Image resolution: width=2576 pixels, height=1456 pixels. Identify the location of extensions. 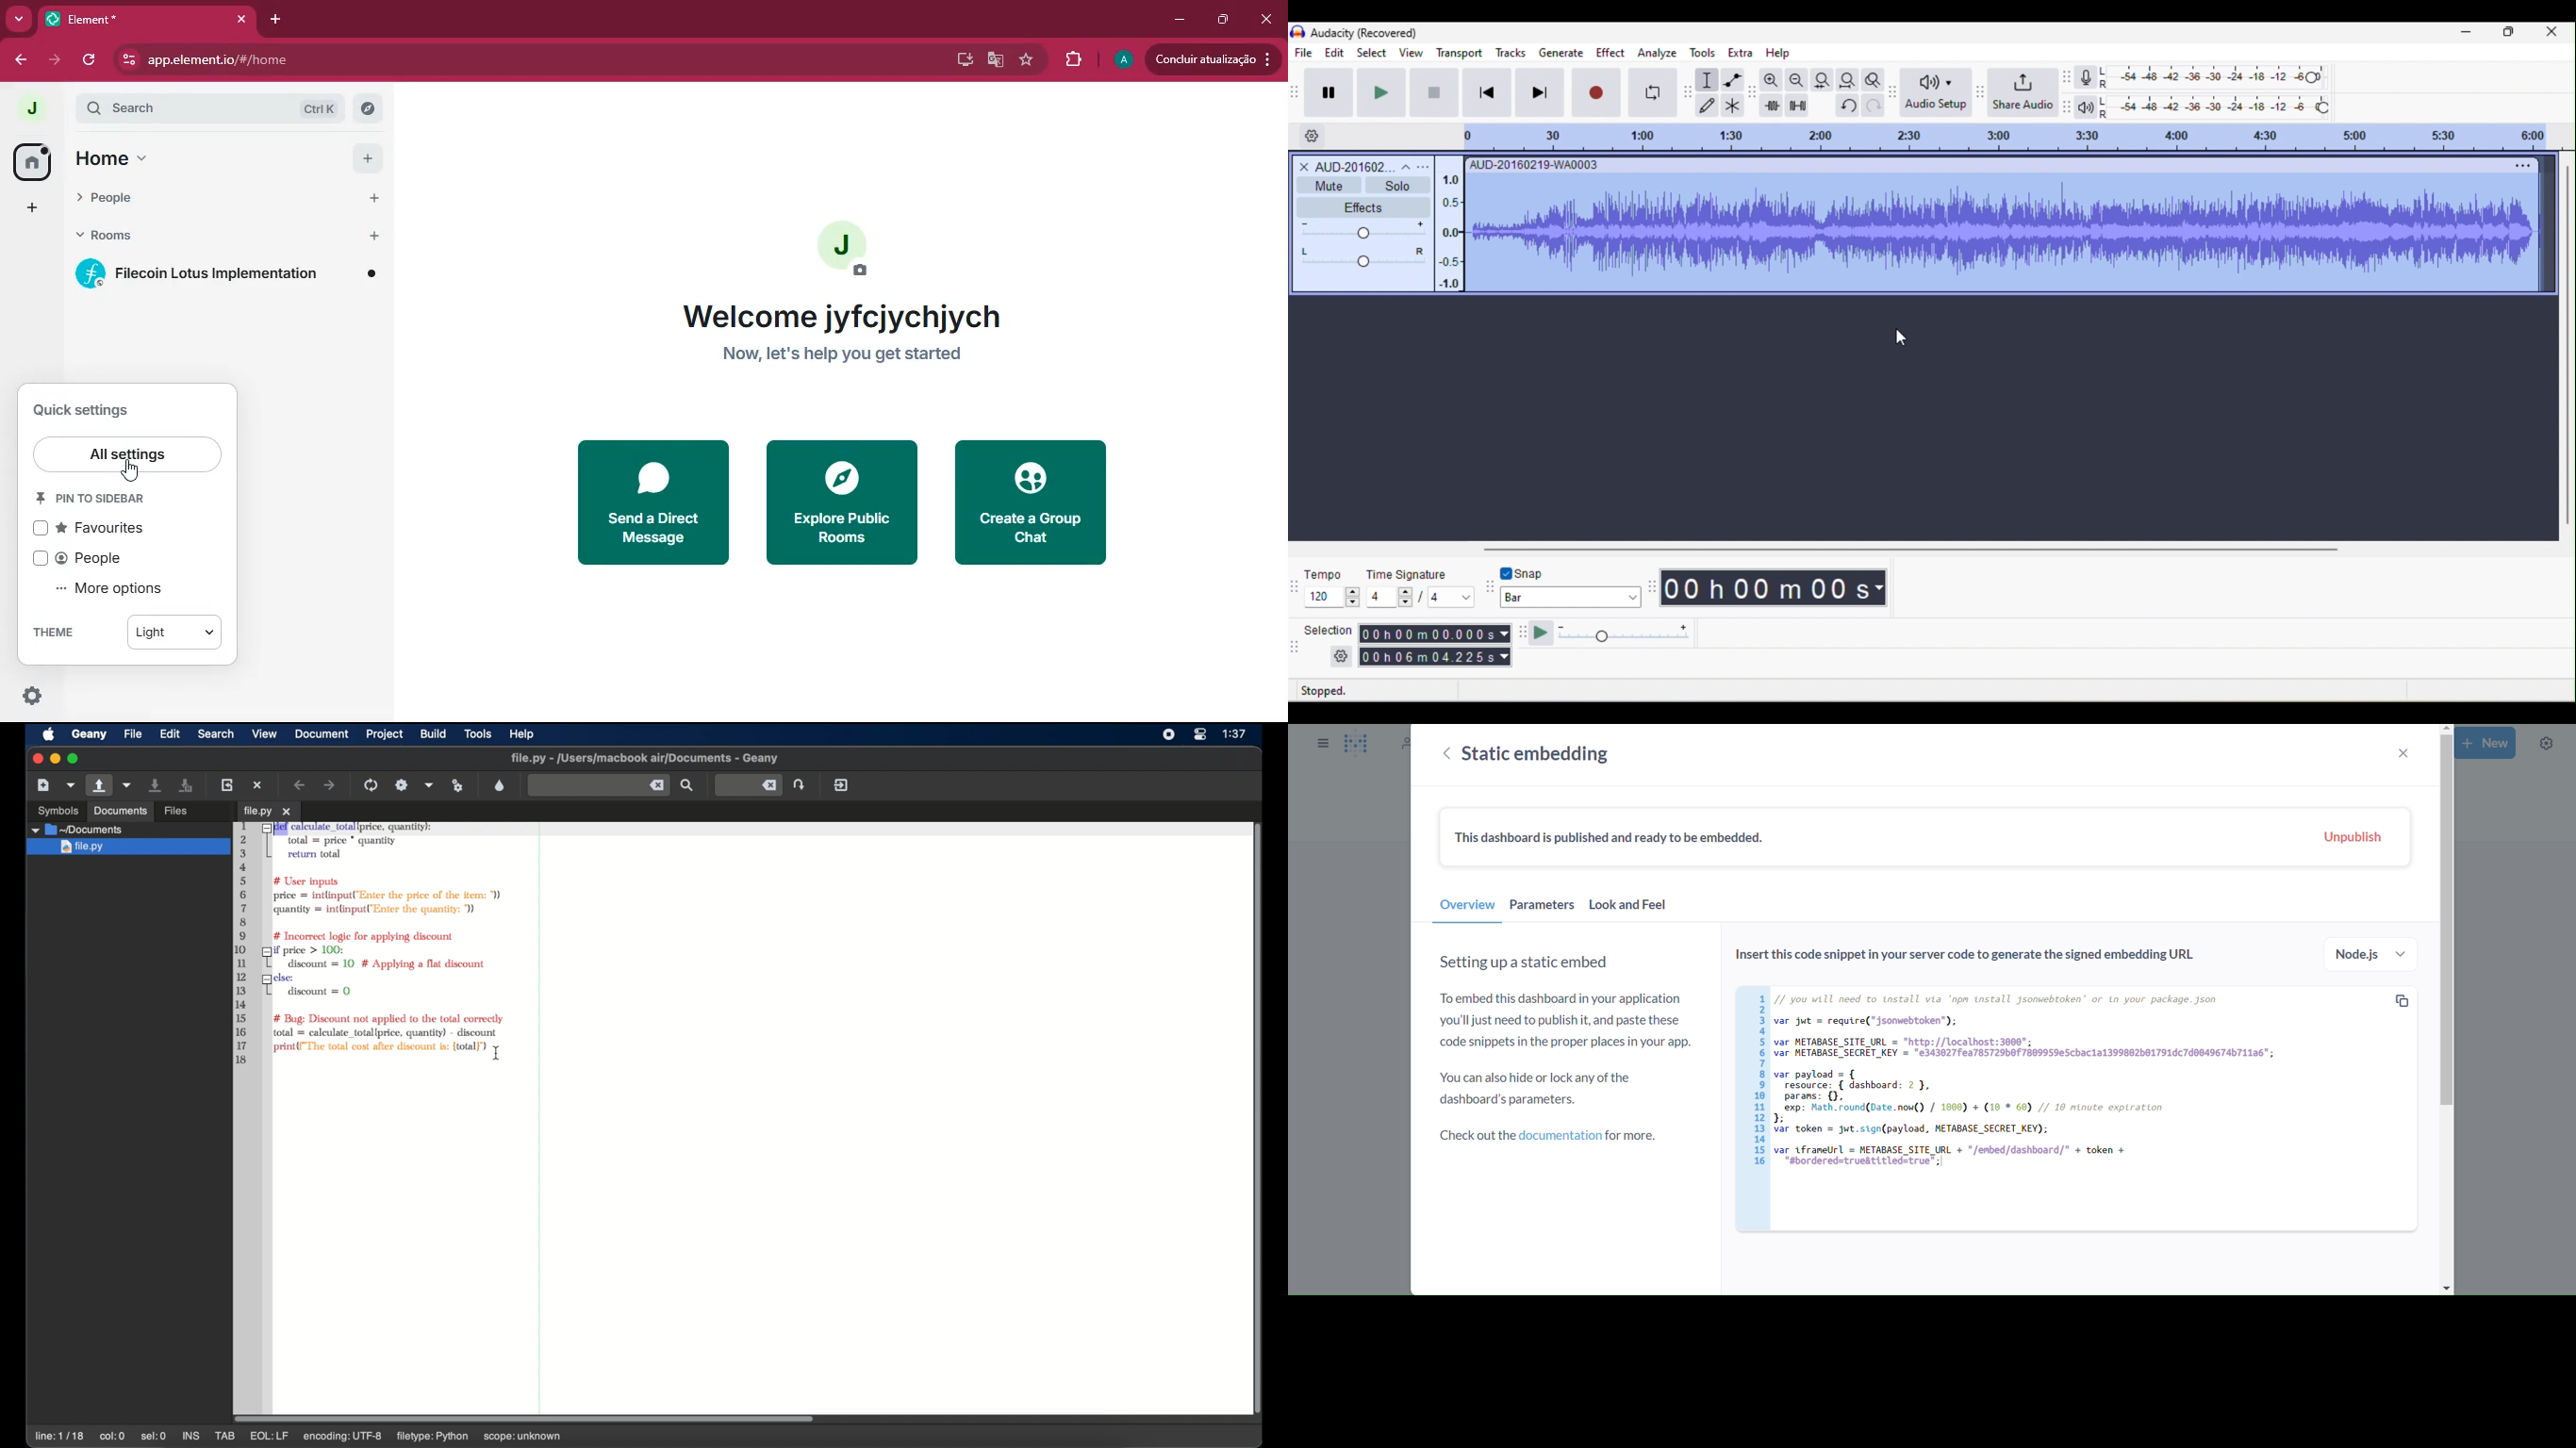
(1076, 61).